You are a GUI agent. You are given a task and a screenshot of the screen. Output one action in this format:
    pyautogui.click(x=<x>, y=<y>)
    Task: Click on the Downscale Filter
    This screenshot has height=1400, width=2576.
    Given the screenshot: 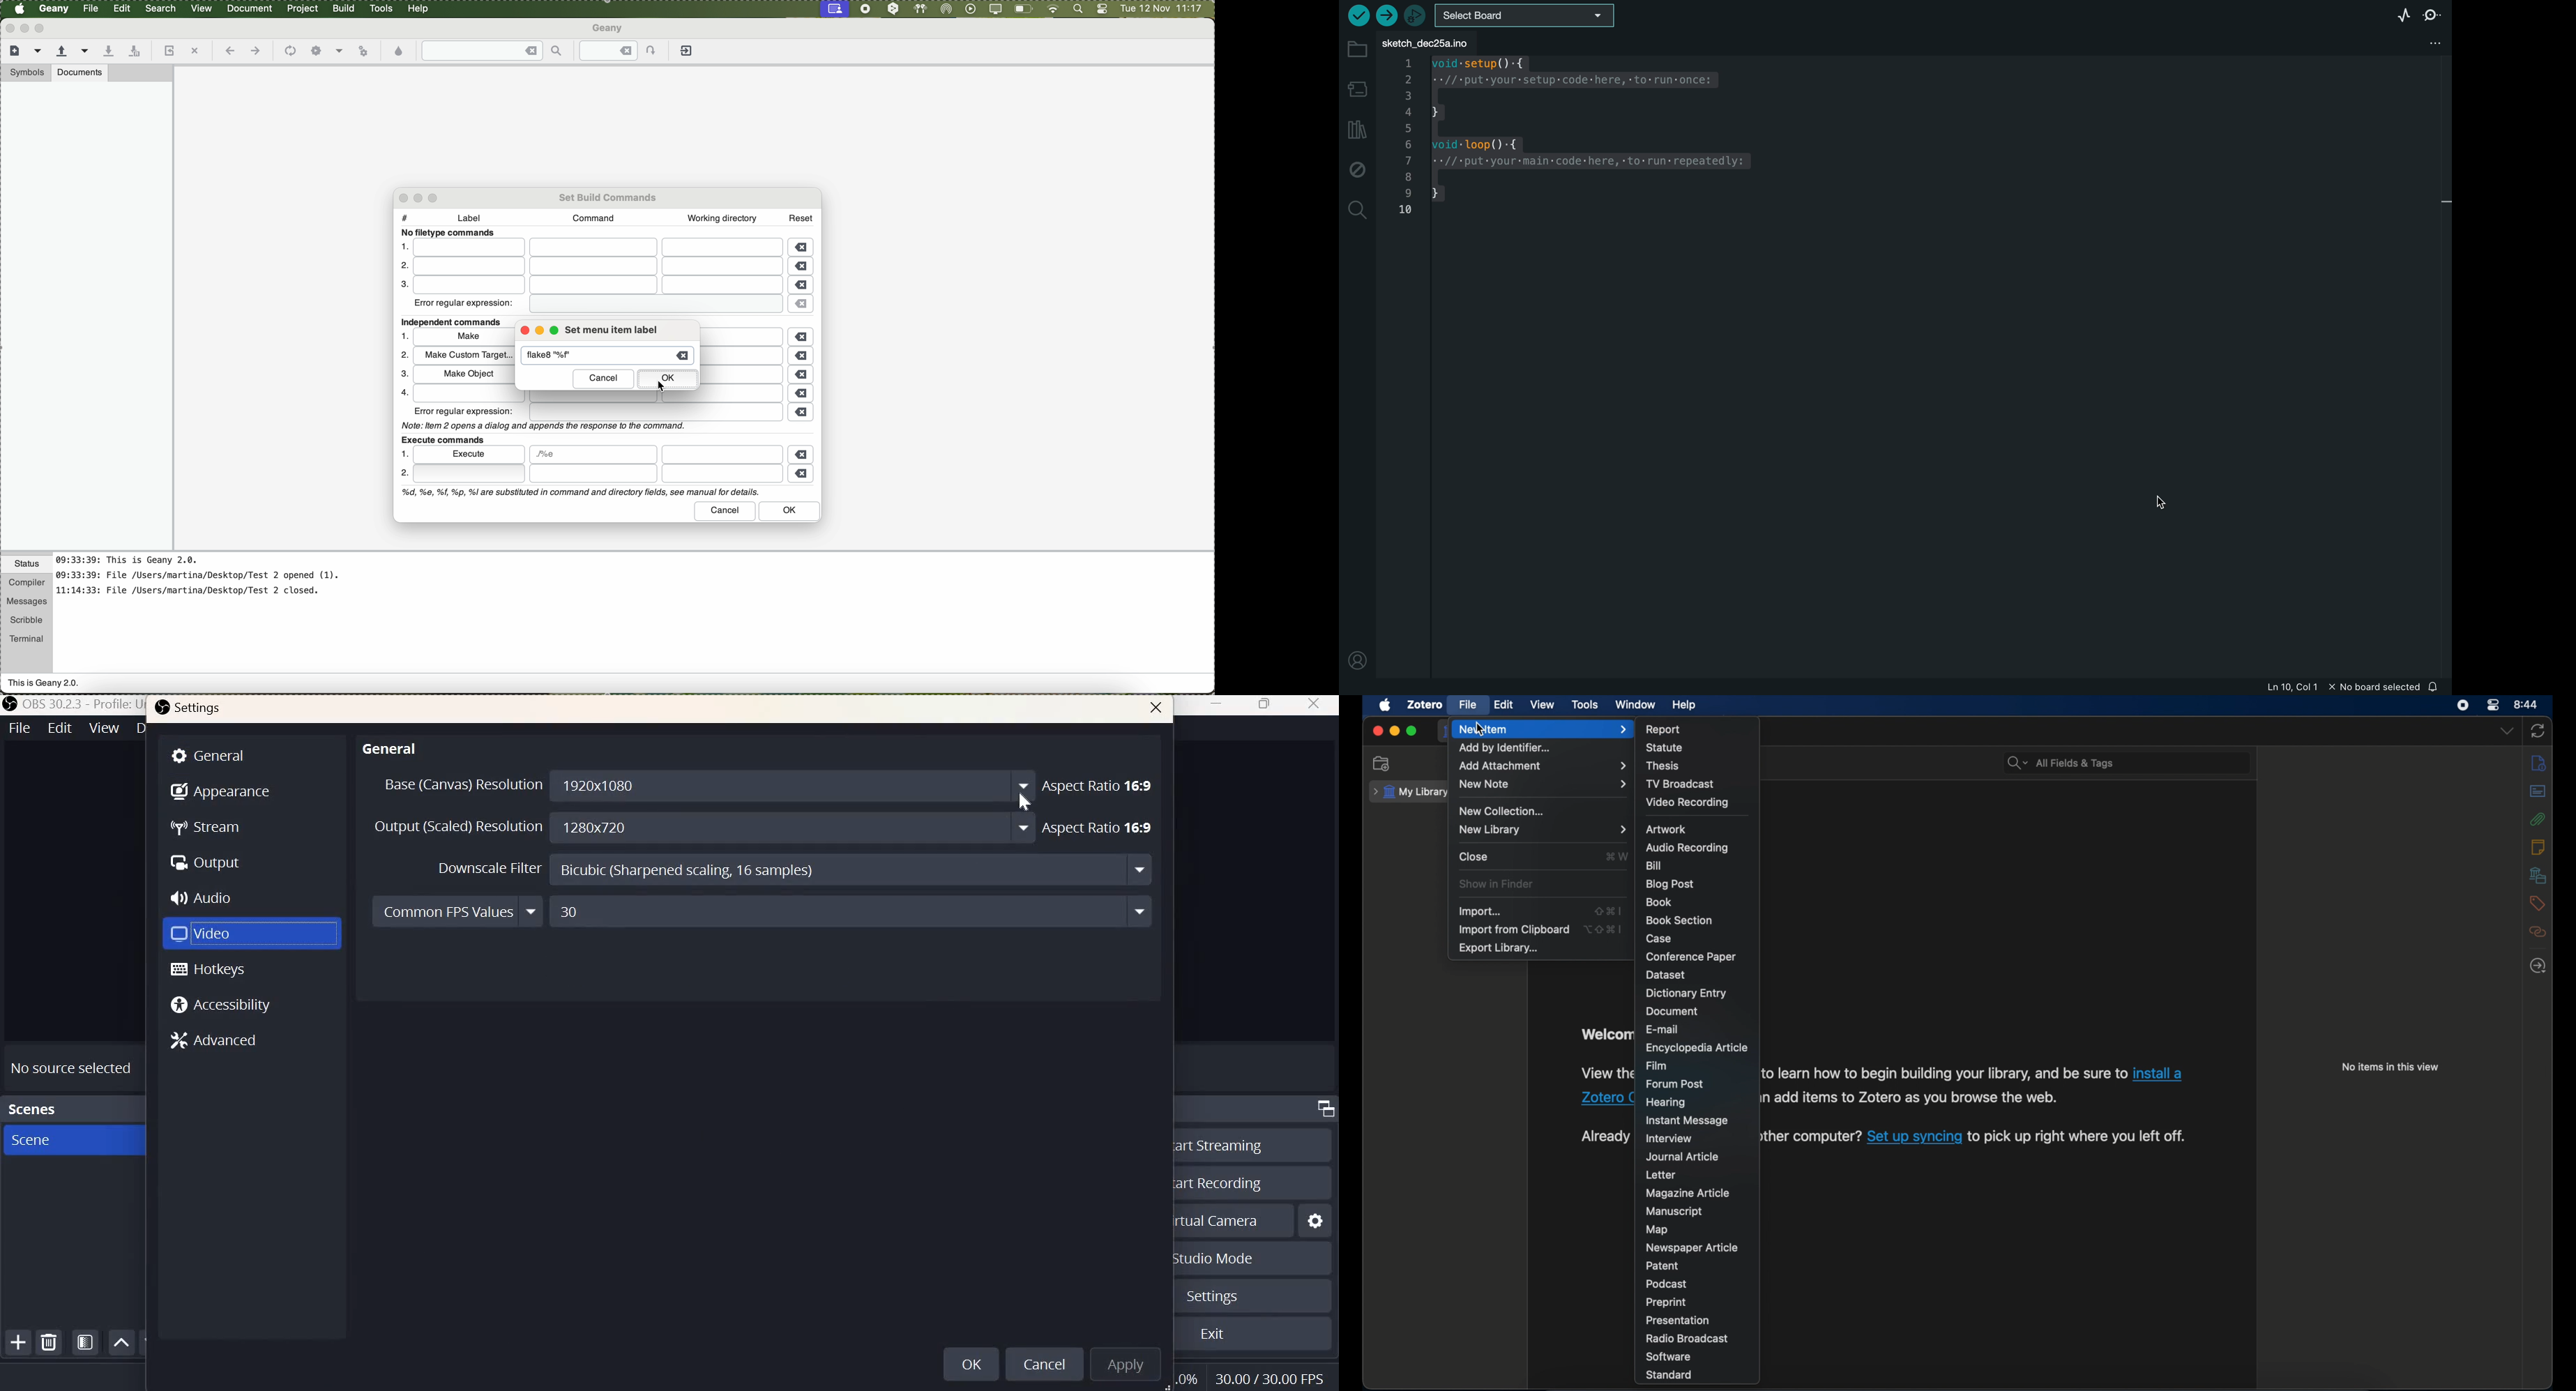 What is the action you would take?
    pyautogui.click(x=490, y=869)
    